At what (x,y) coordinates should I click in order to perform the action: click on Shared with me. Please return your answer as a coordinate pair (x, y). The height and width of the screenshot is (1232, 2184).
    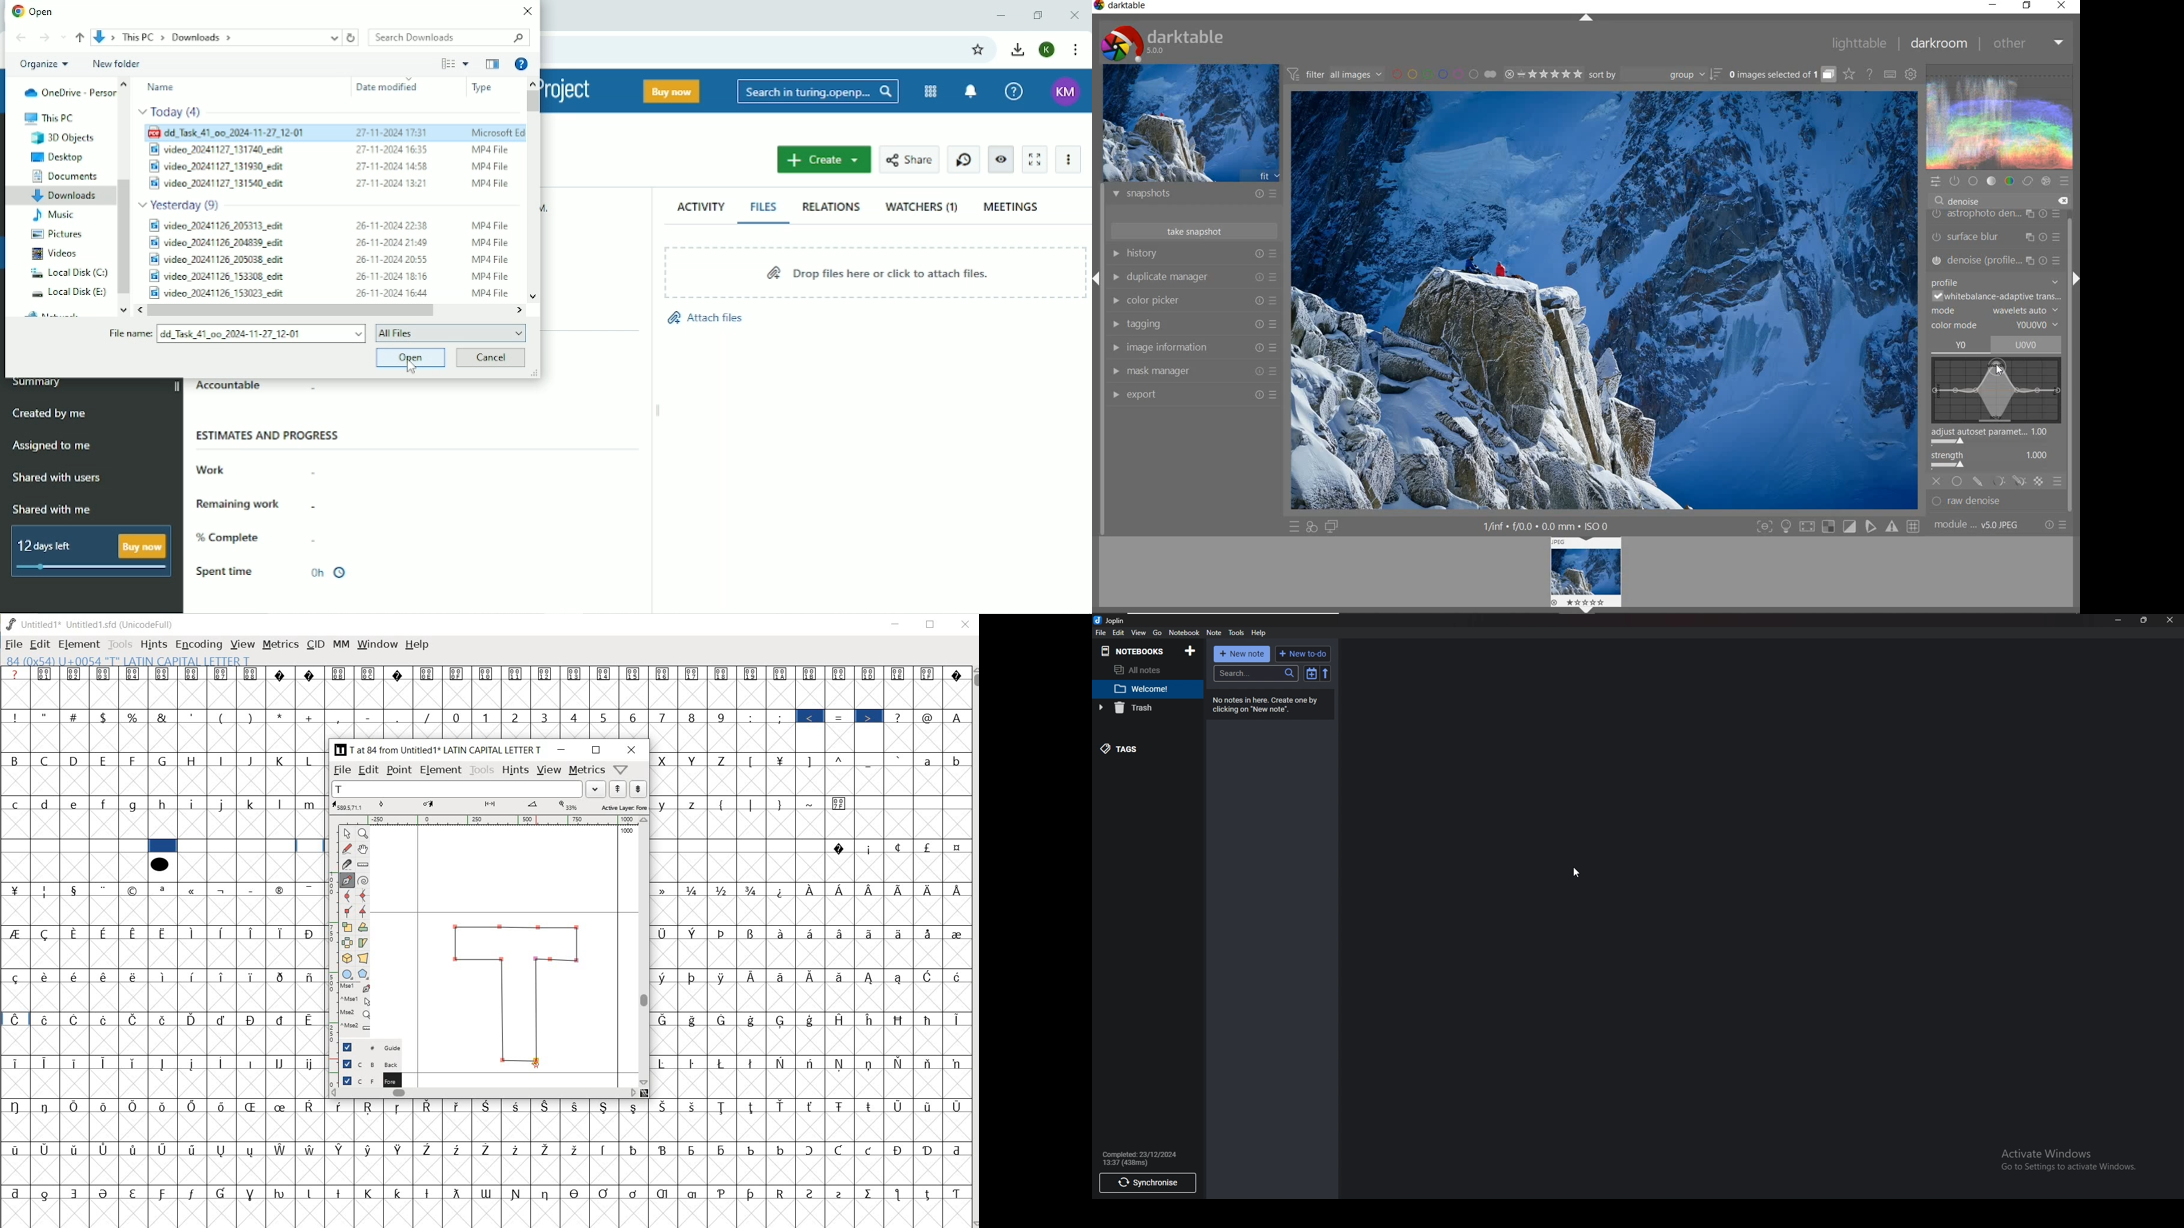
    Looking at the image, I should click on (51, 509).